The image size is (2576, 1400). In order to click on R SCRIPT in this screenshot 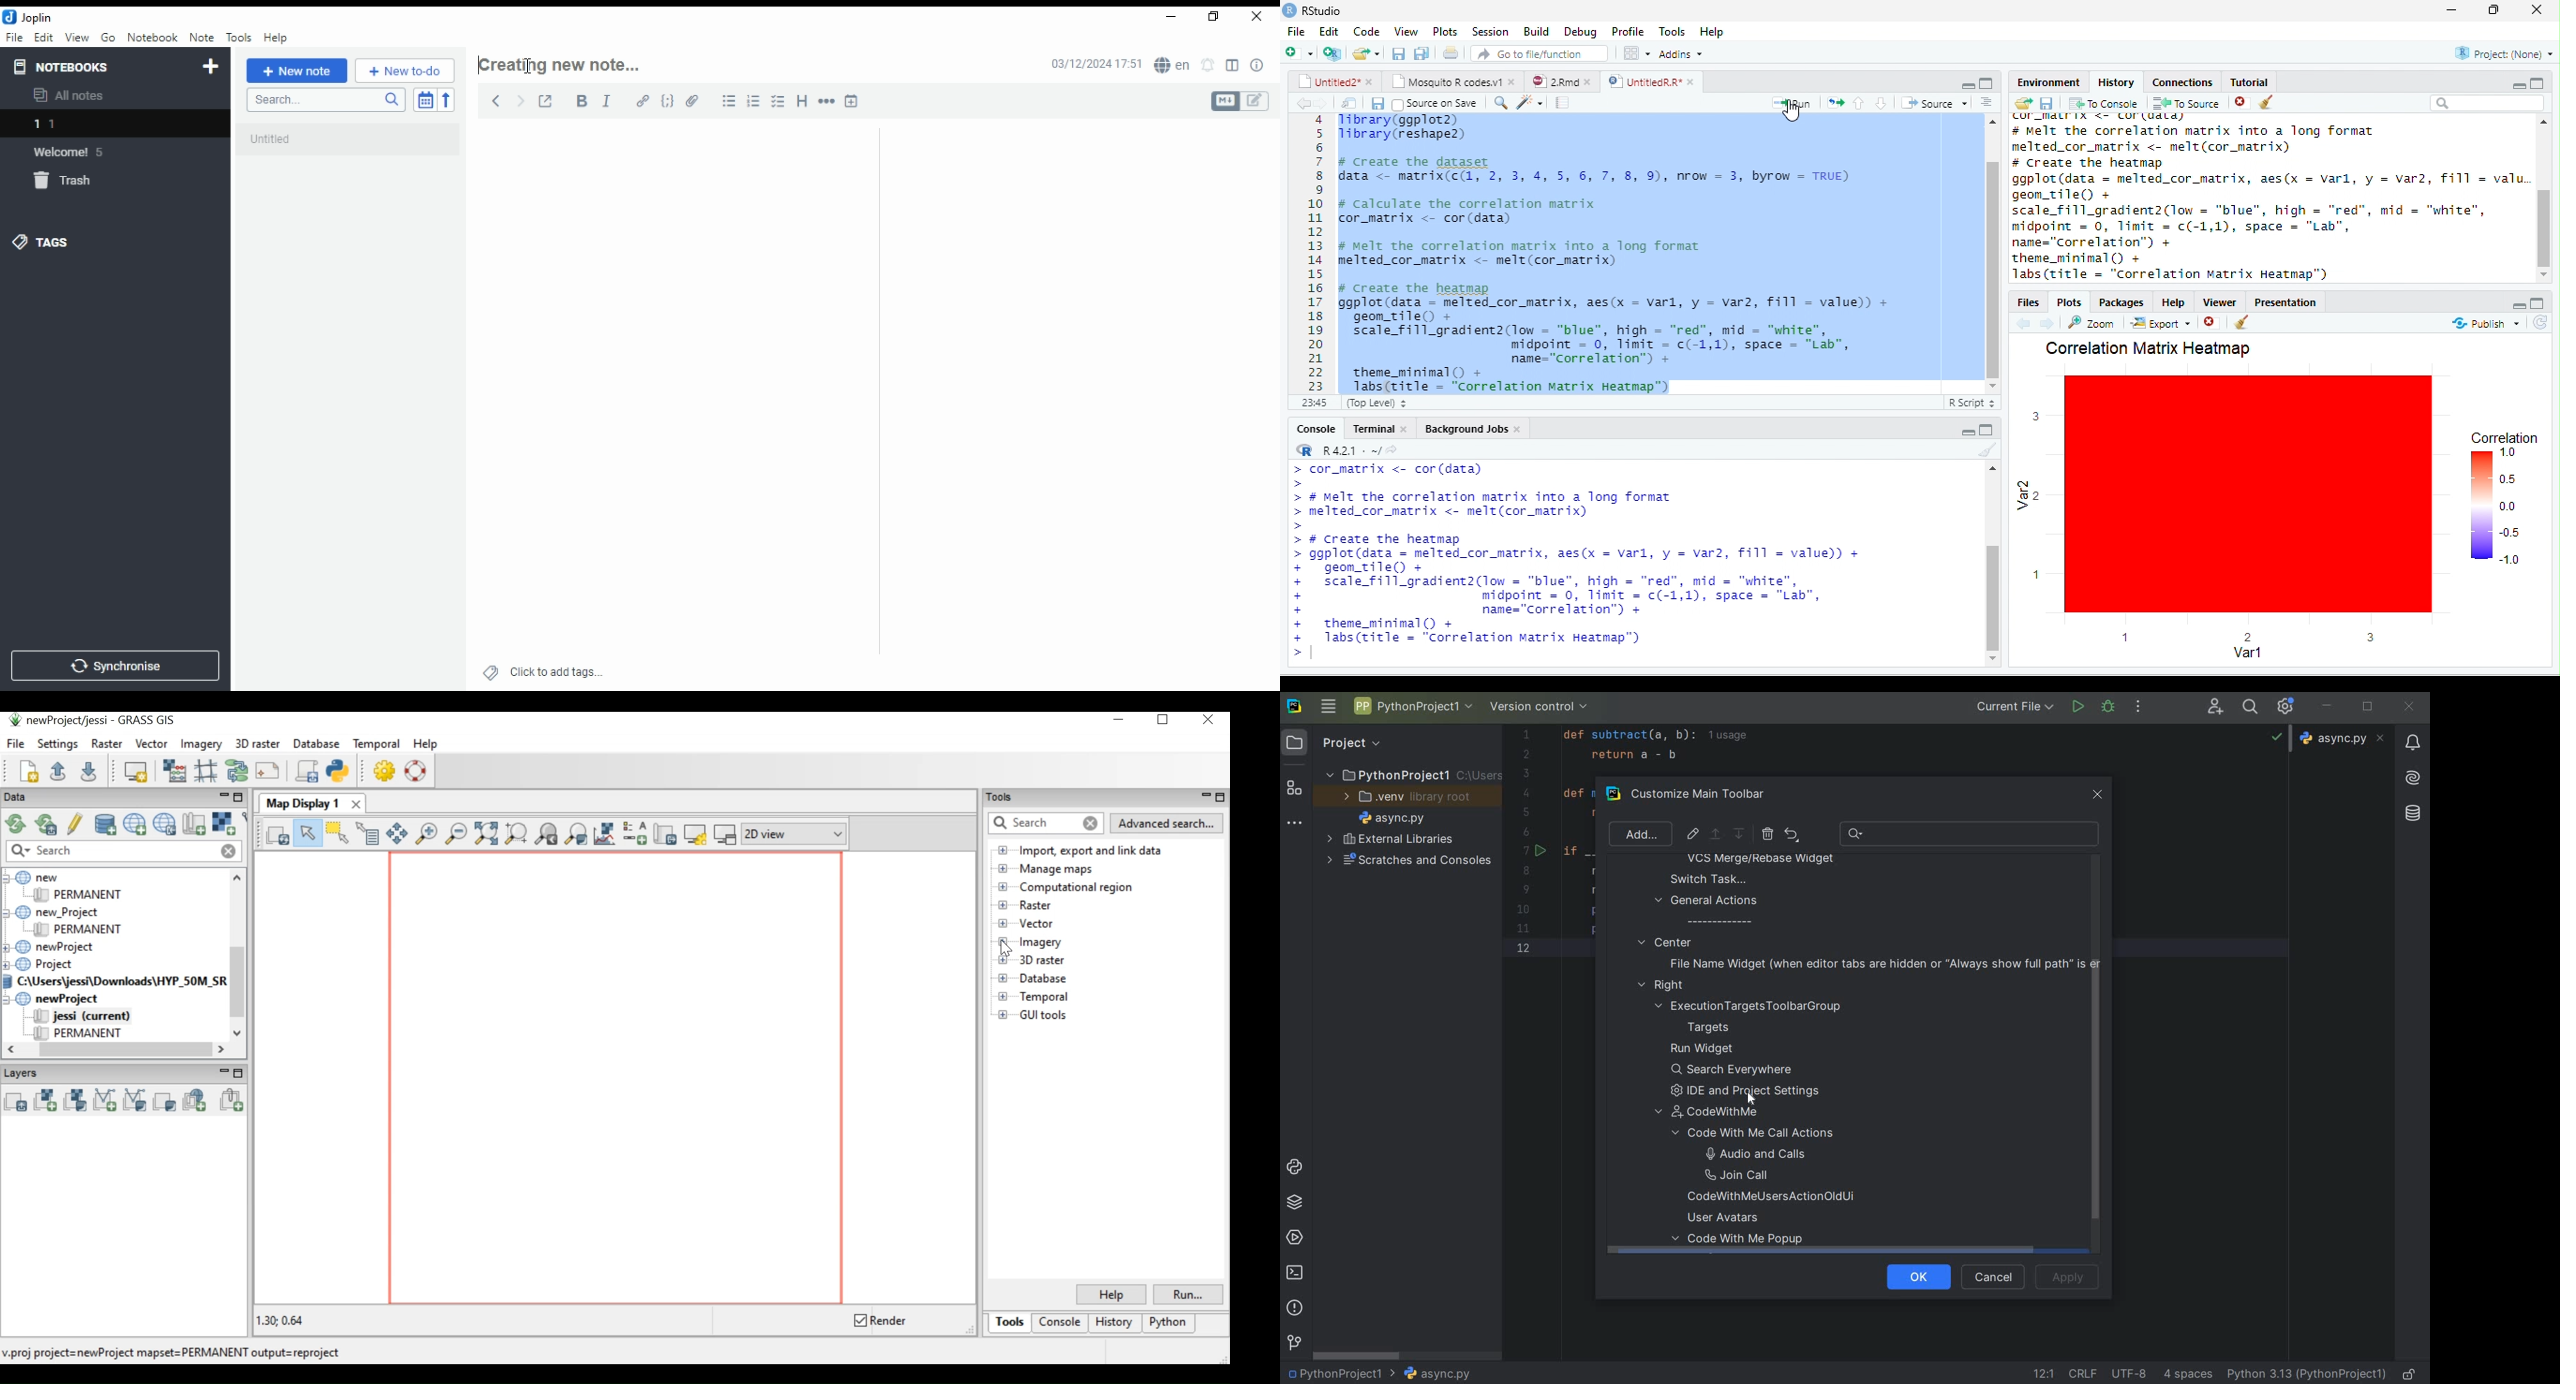, I will do `click(1969, 405)`.